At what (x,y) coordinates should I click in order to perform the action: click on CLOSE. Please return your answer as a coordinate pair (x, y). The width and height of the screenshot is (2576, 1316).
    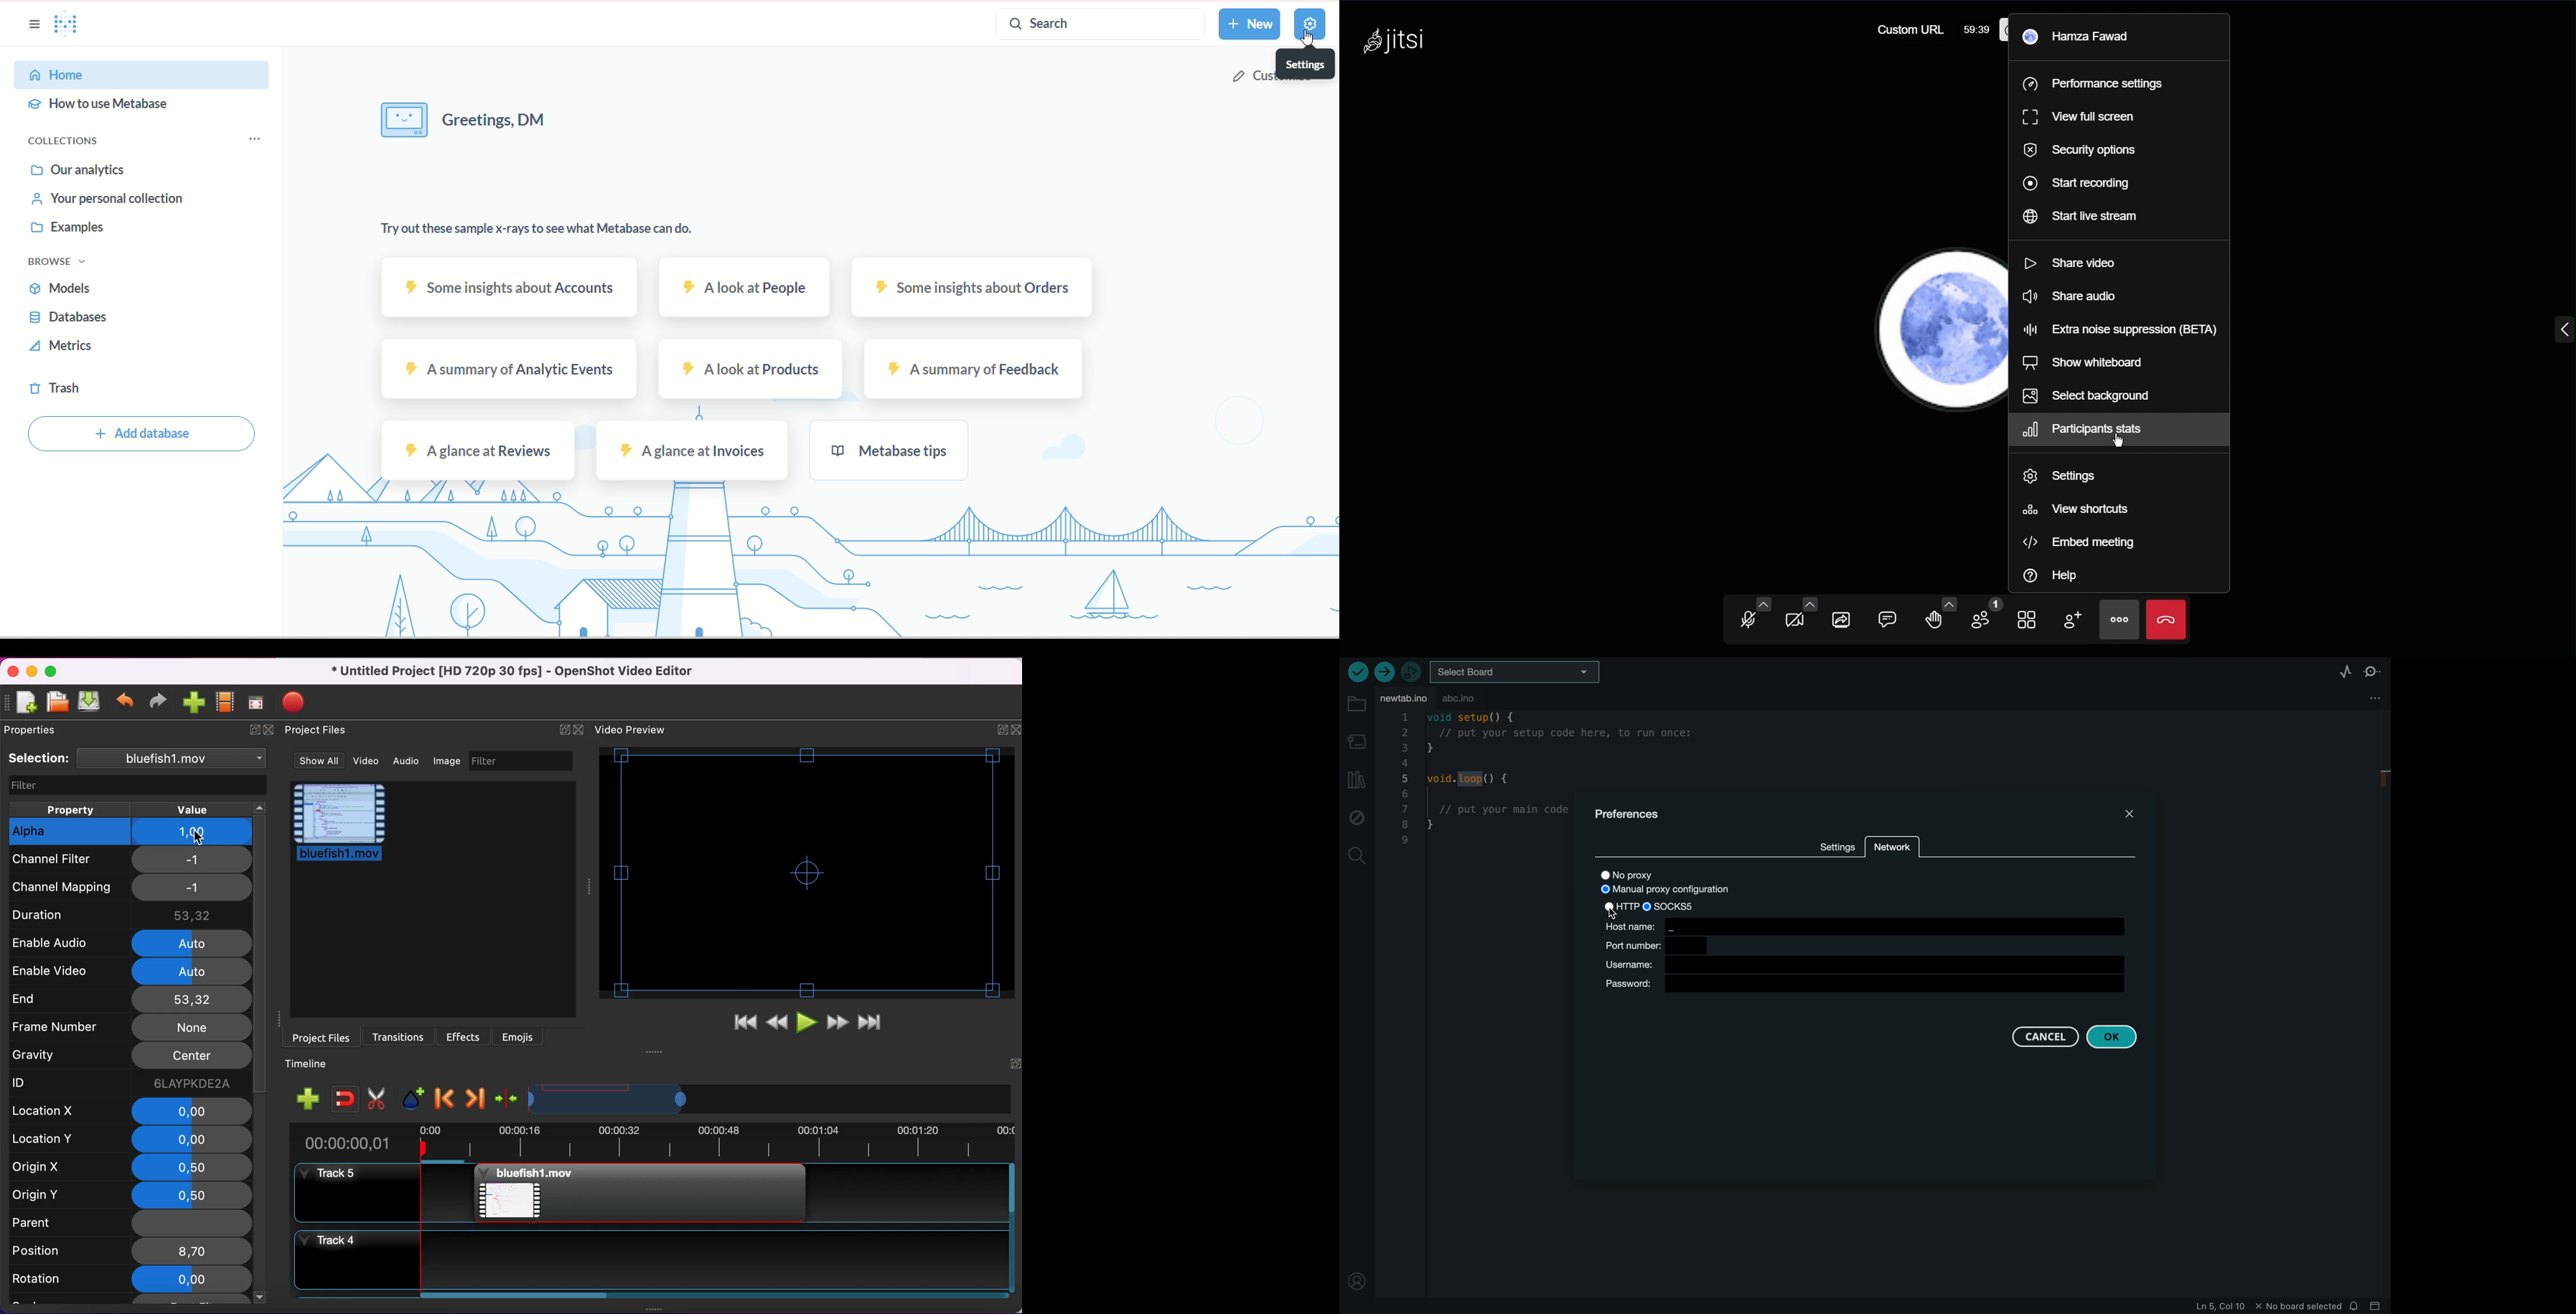
    Looking at the image, I should click on (2131, 814).